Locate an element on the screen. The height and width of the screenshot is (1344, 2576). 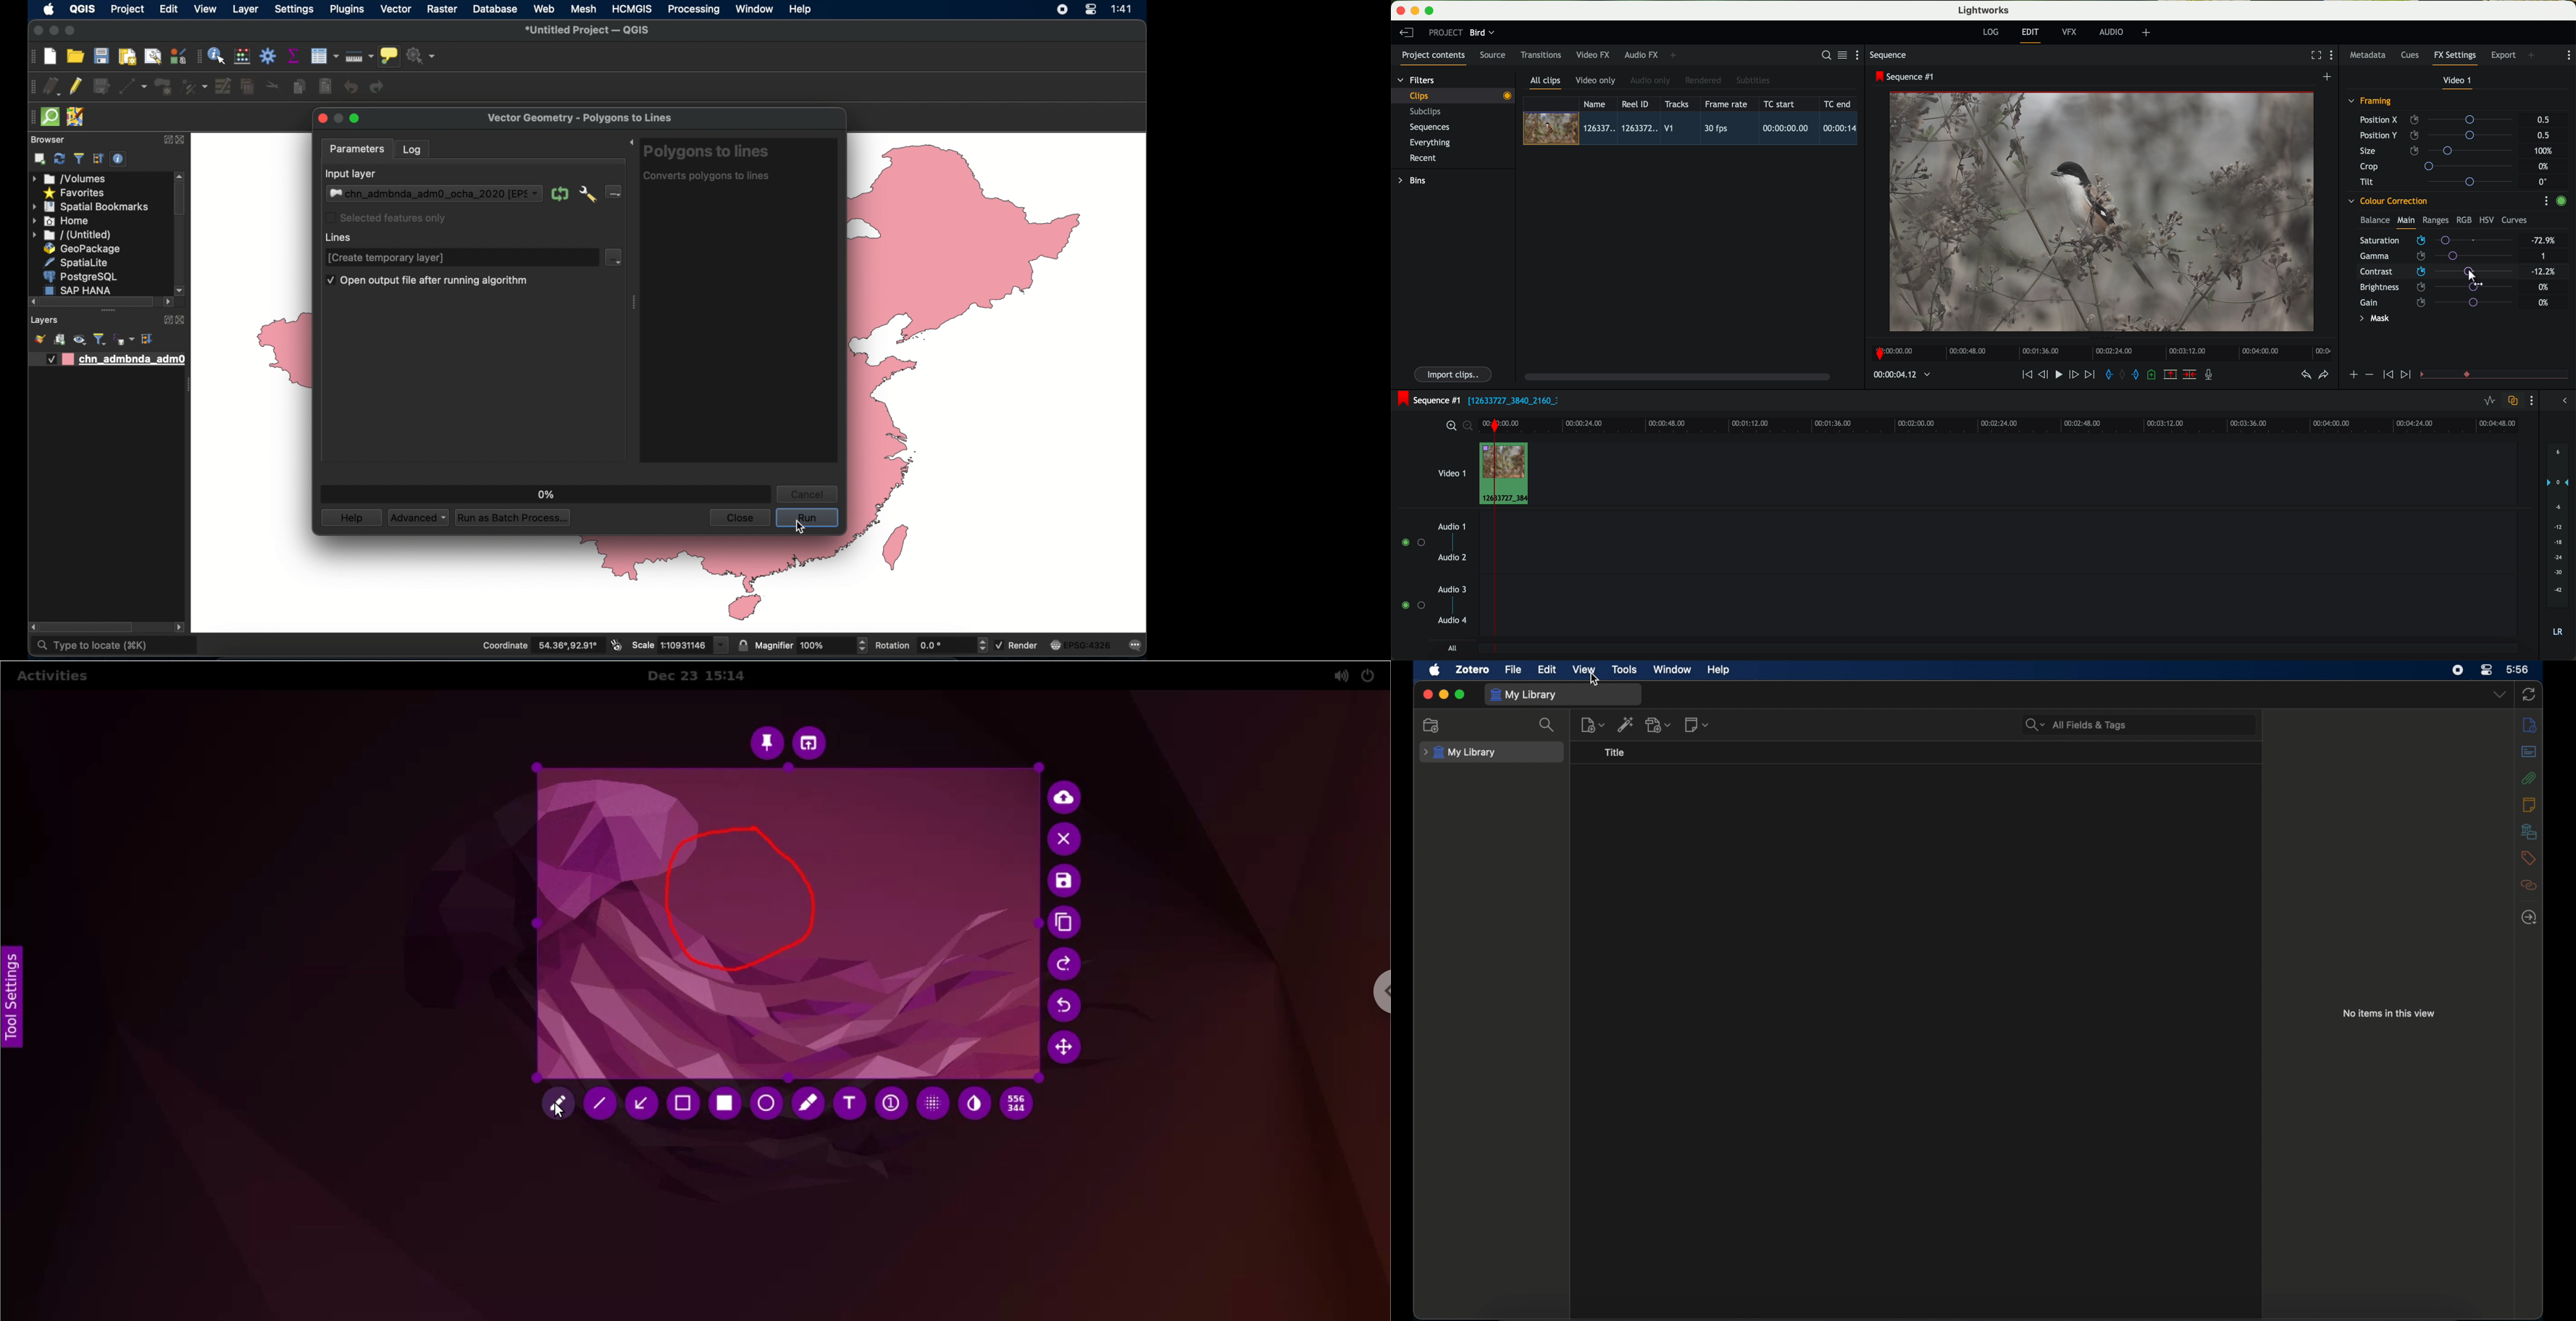
filter legend by expression is located at coordinates (123, 339).